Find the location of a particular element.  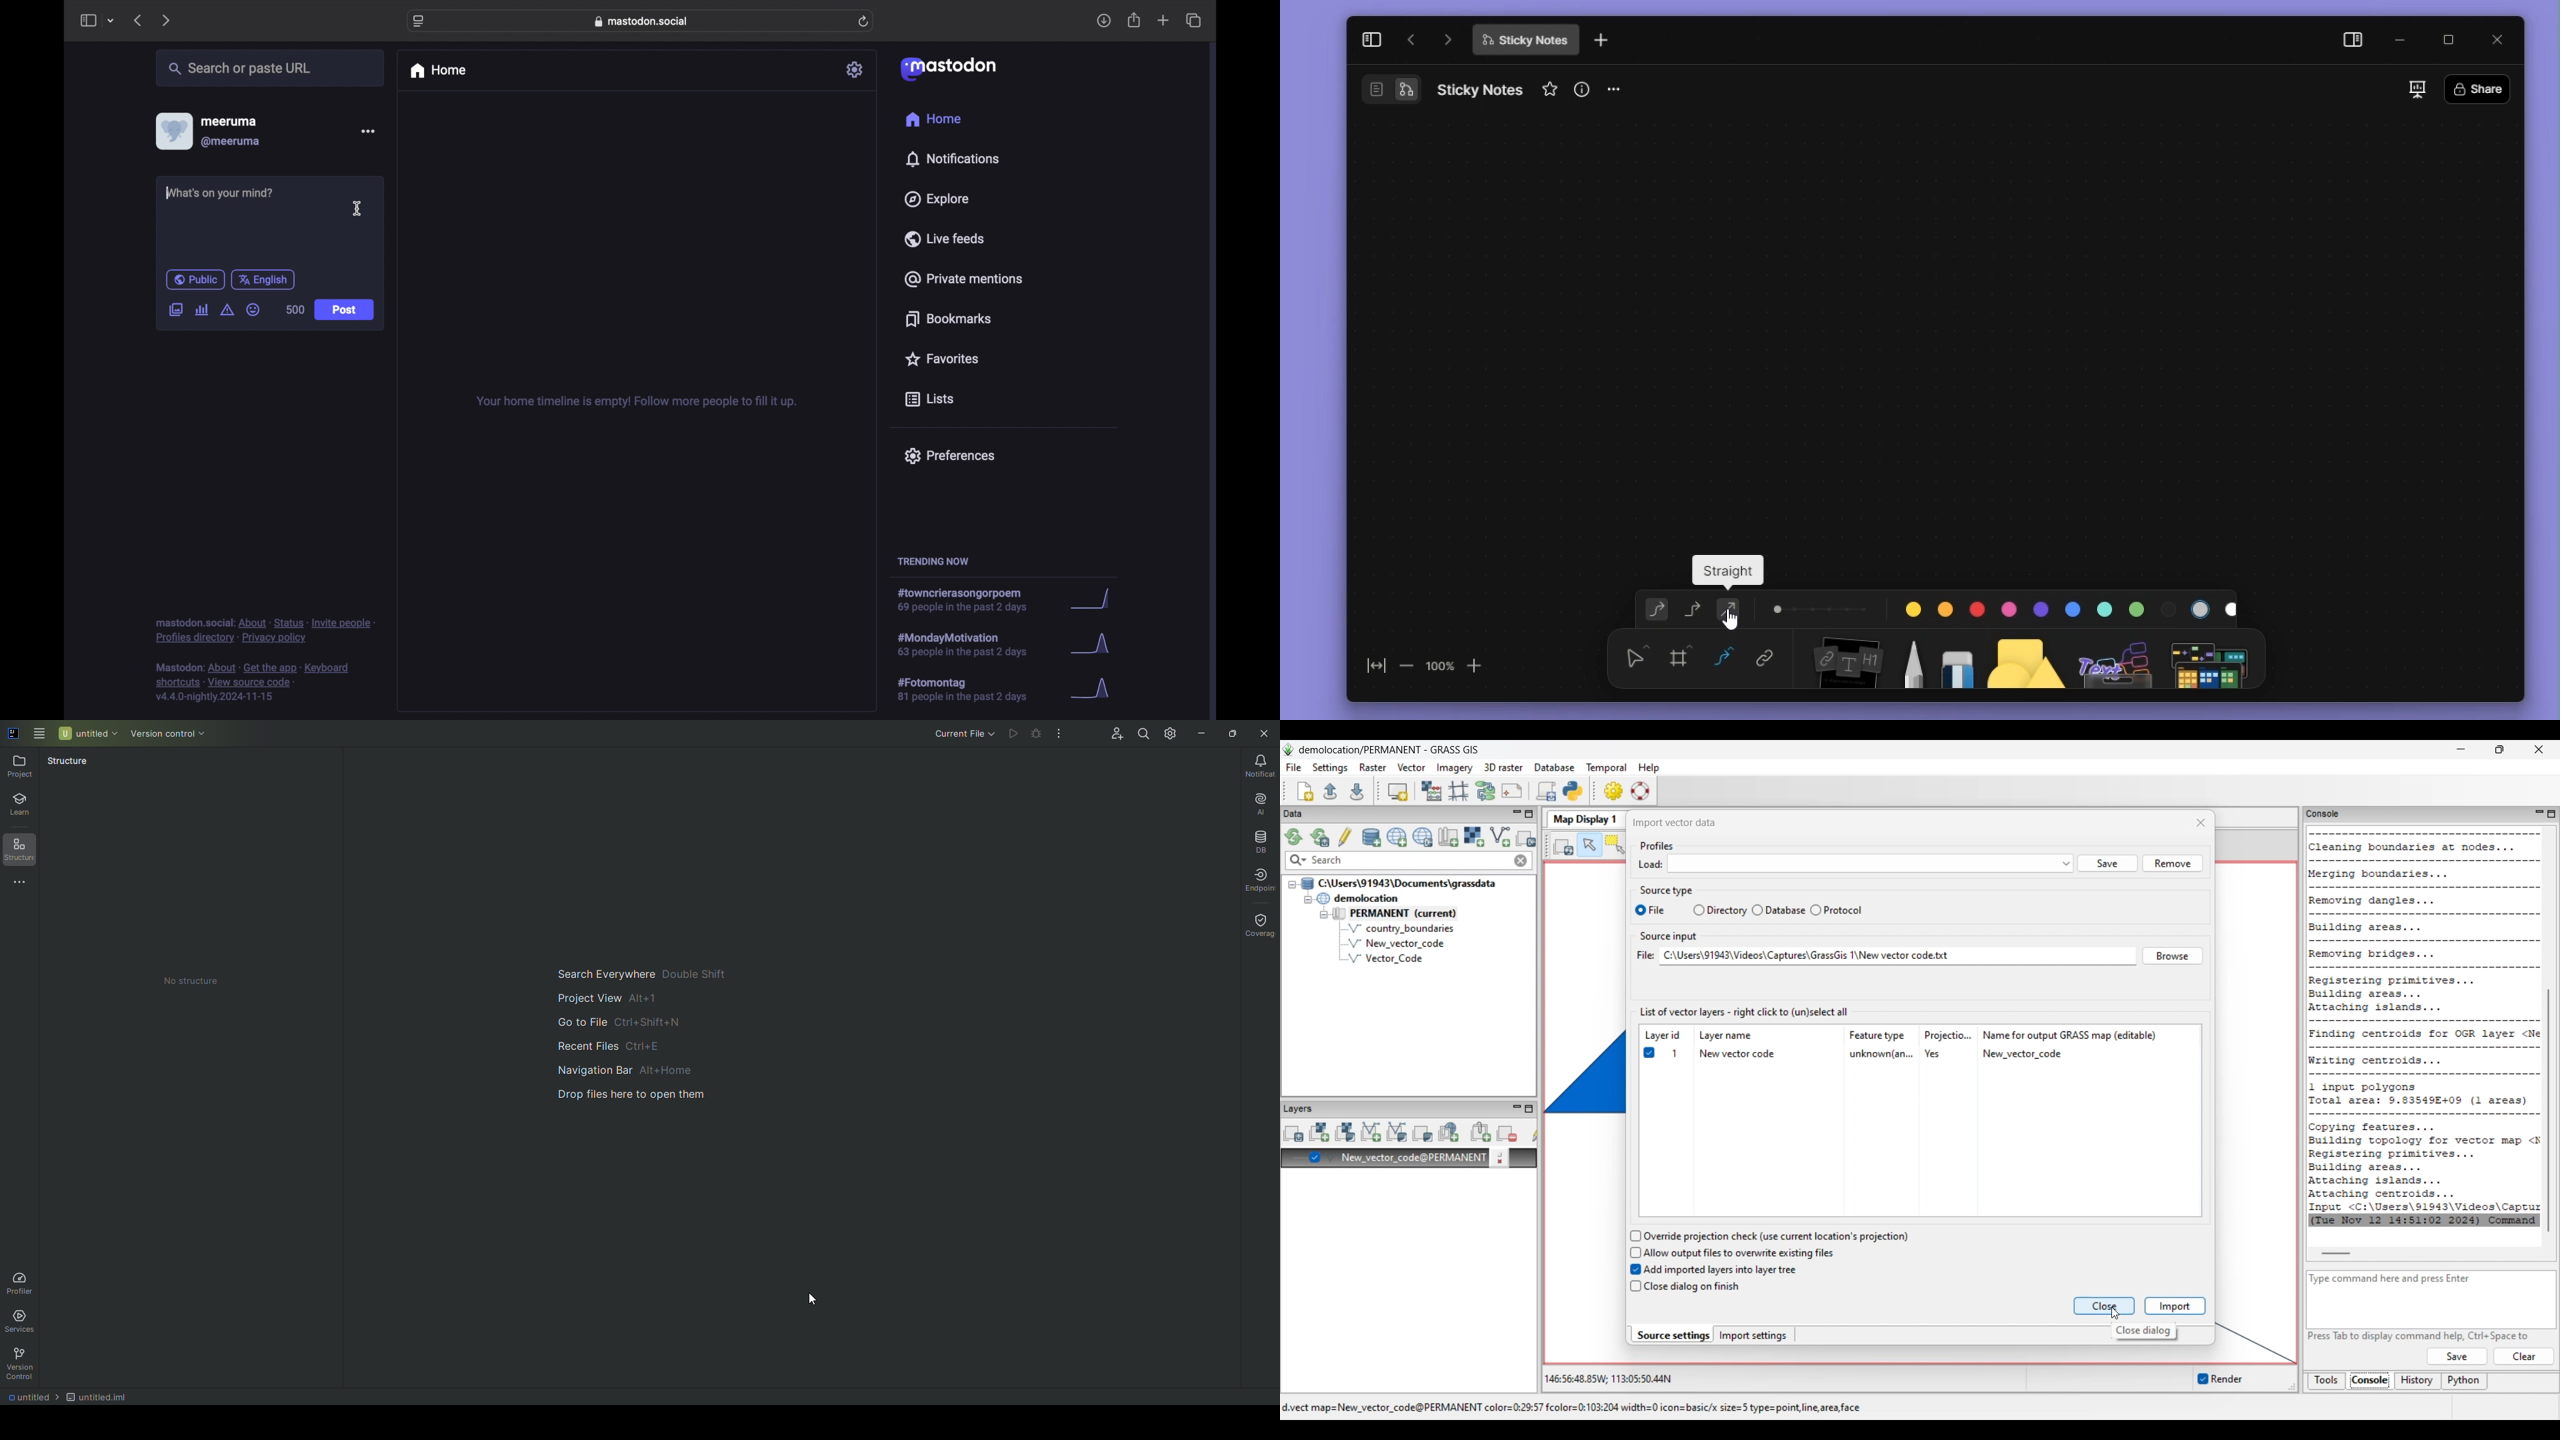

lists is located at coordinates (929, 400).